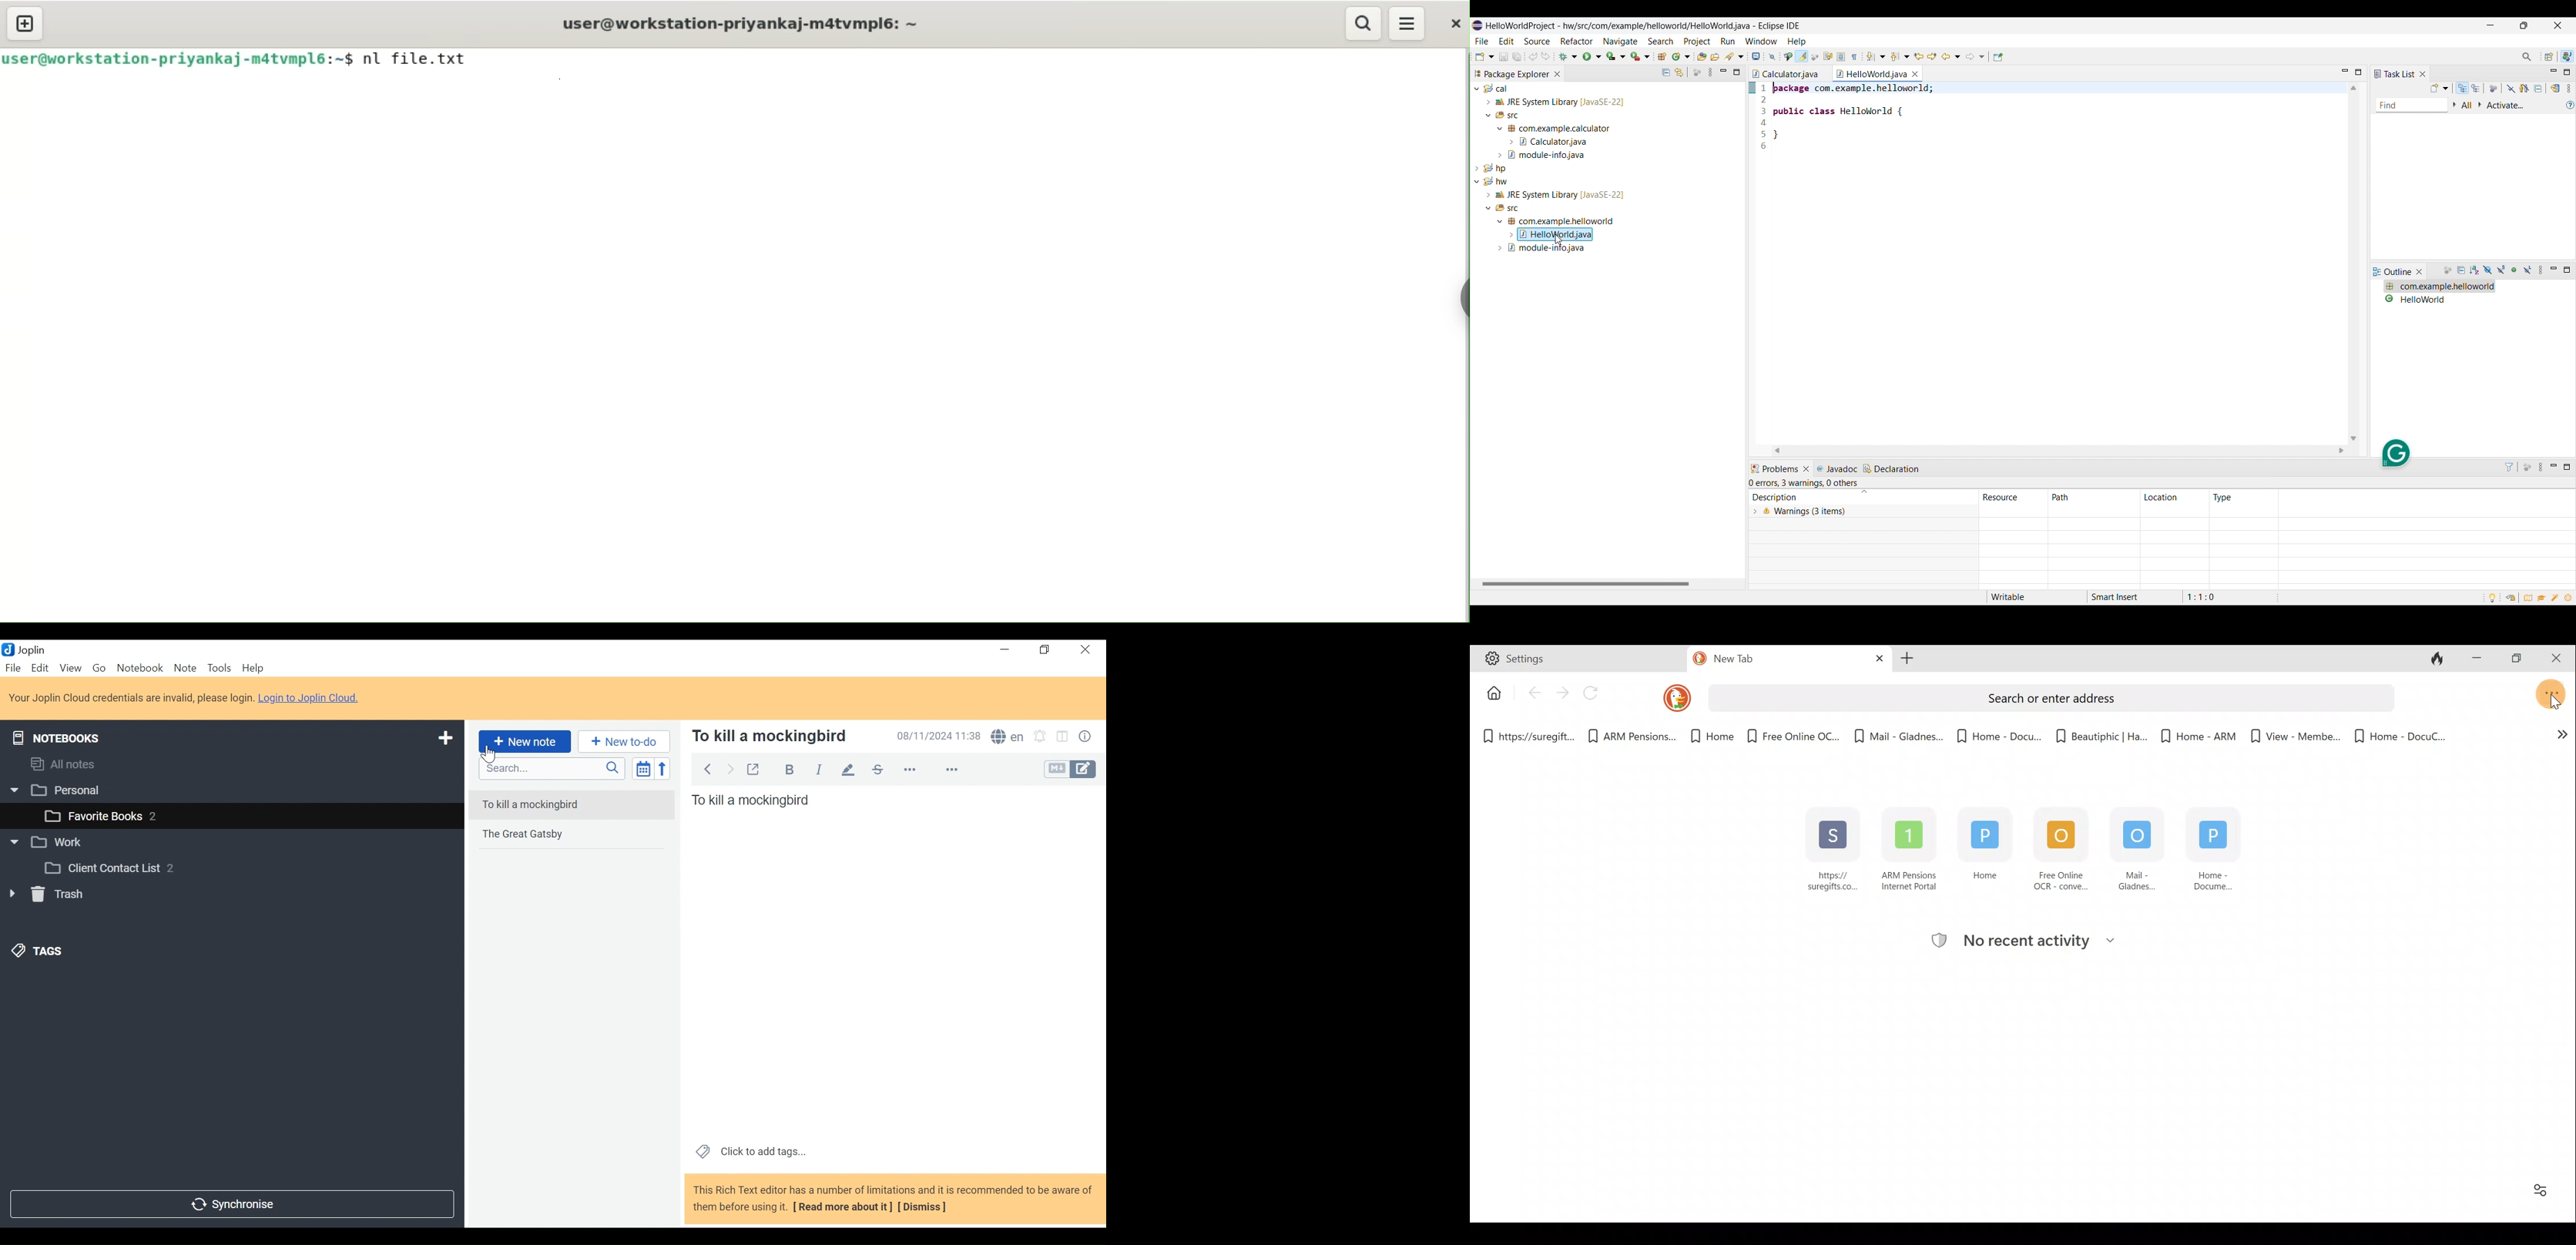 This screenshot has width=2576, height=1260. Describe the element at coordinates (46, 839) in the screenshot. I see ` Work` at that location.